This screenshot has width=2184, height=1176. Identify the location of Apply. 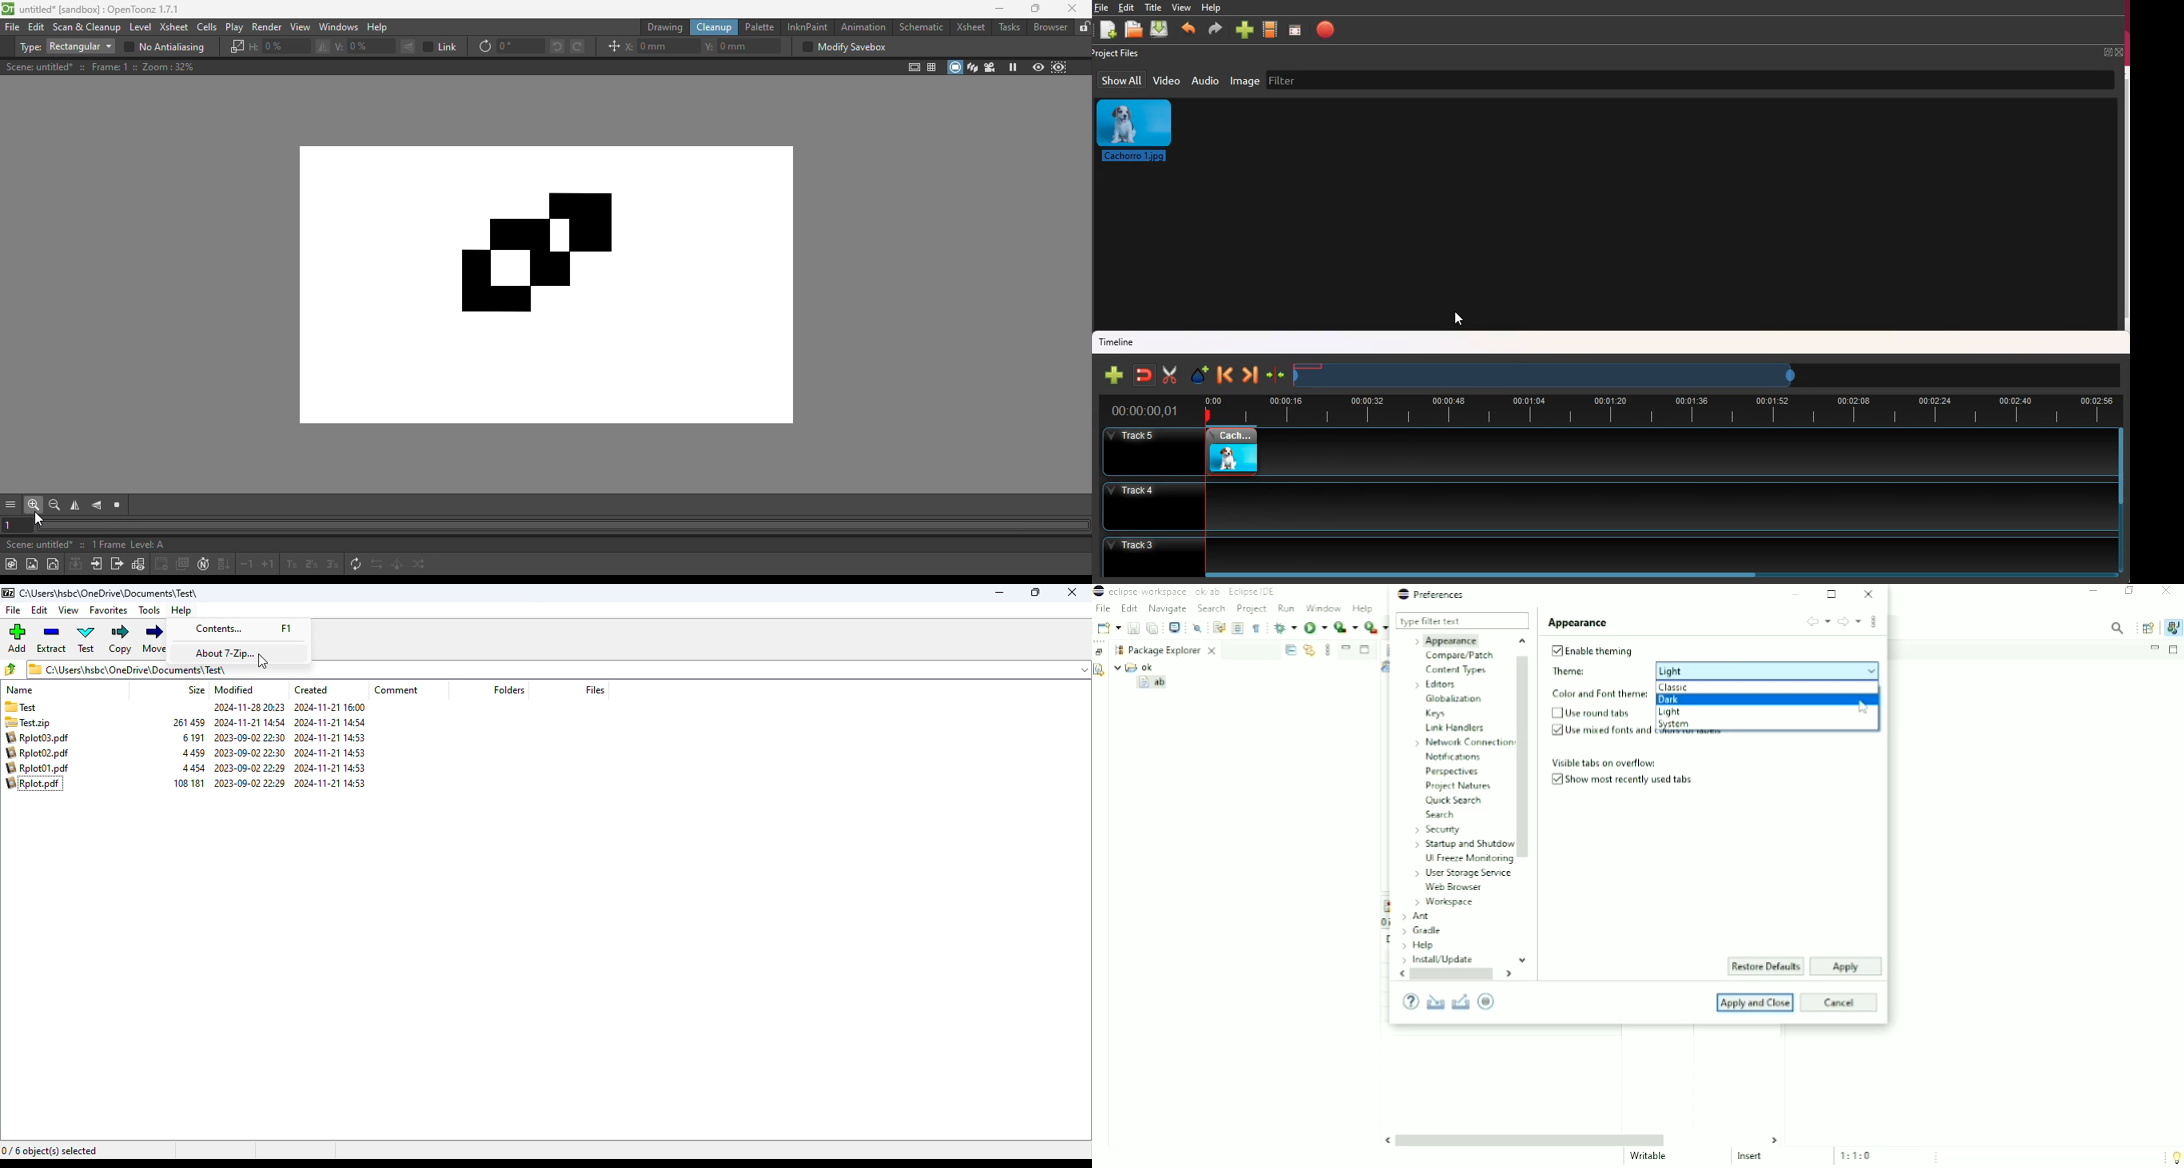
(1844, 967).